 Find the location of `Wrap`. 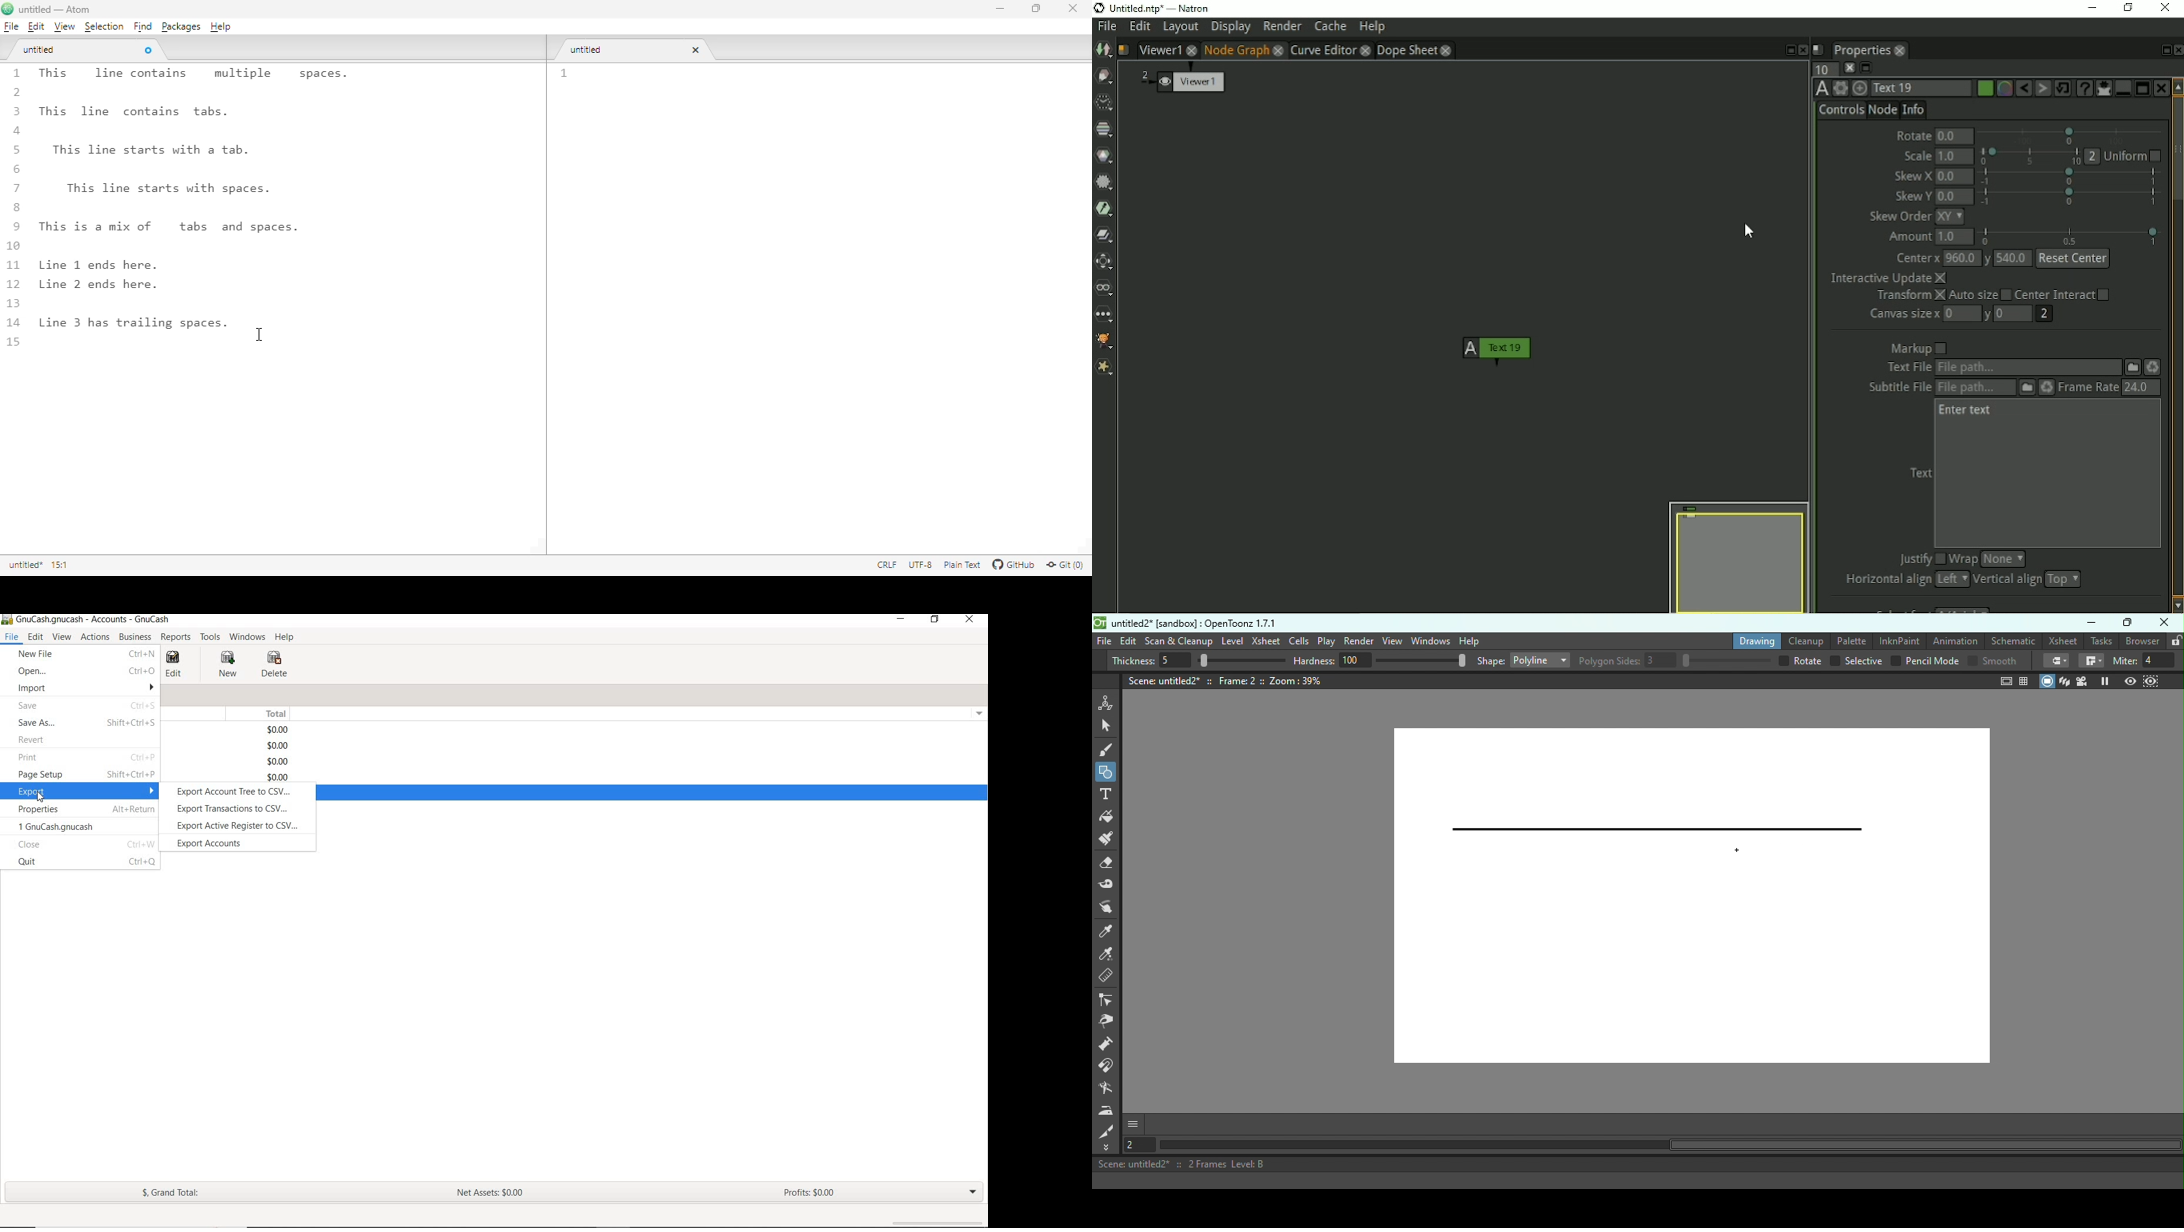

Wrap is located at coordinates (1963, 558).